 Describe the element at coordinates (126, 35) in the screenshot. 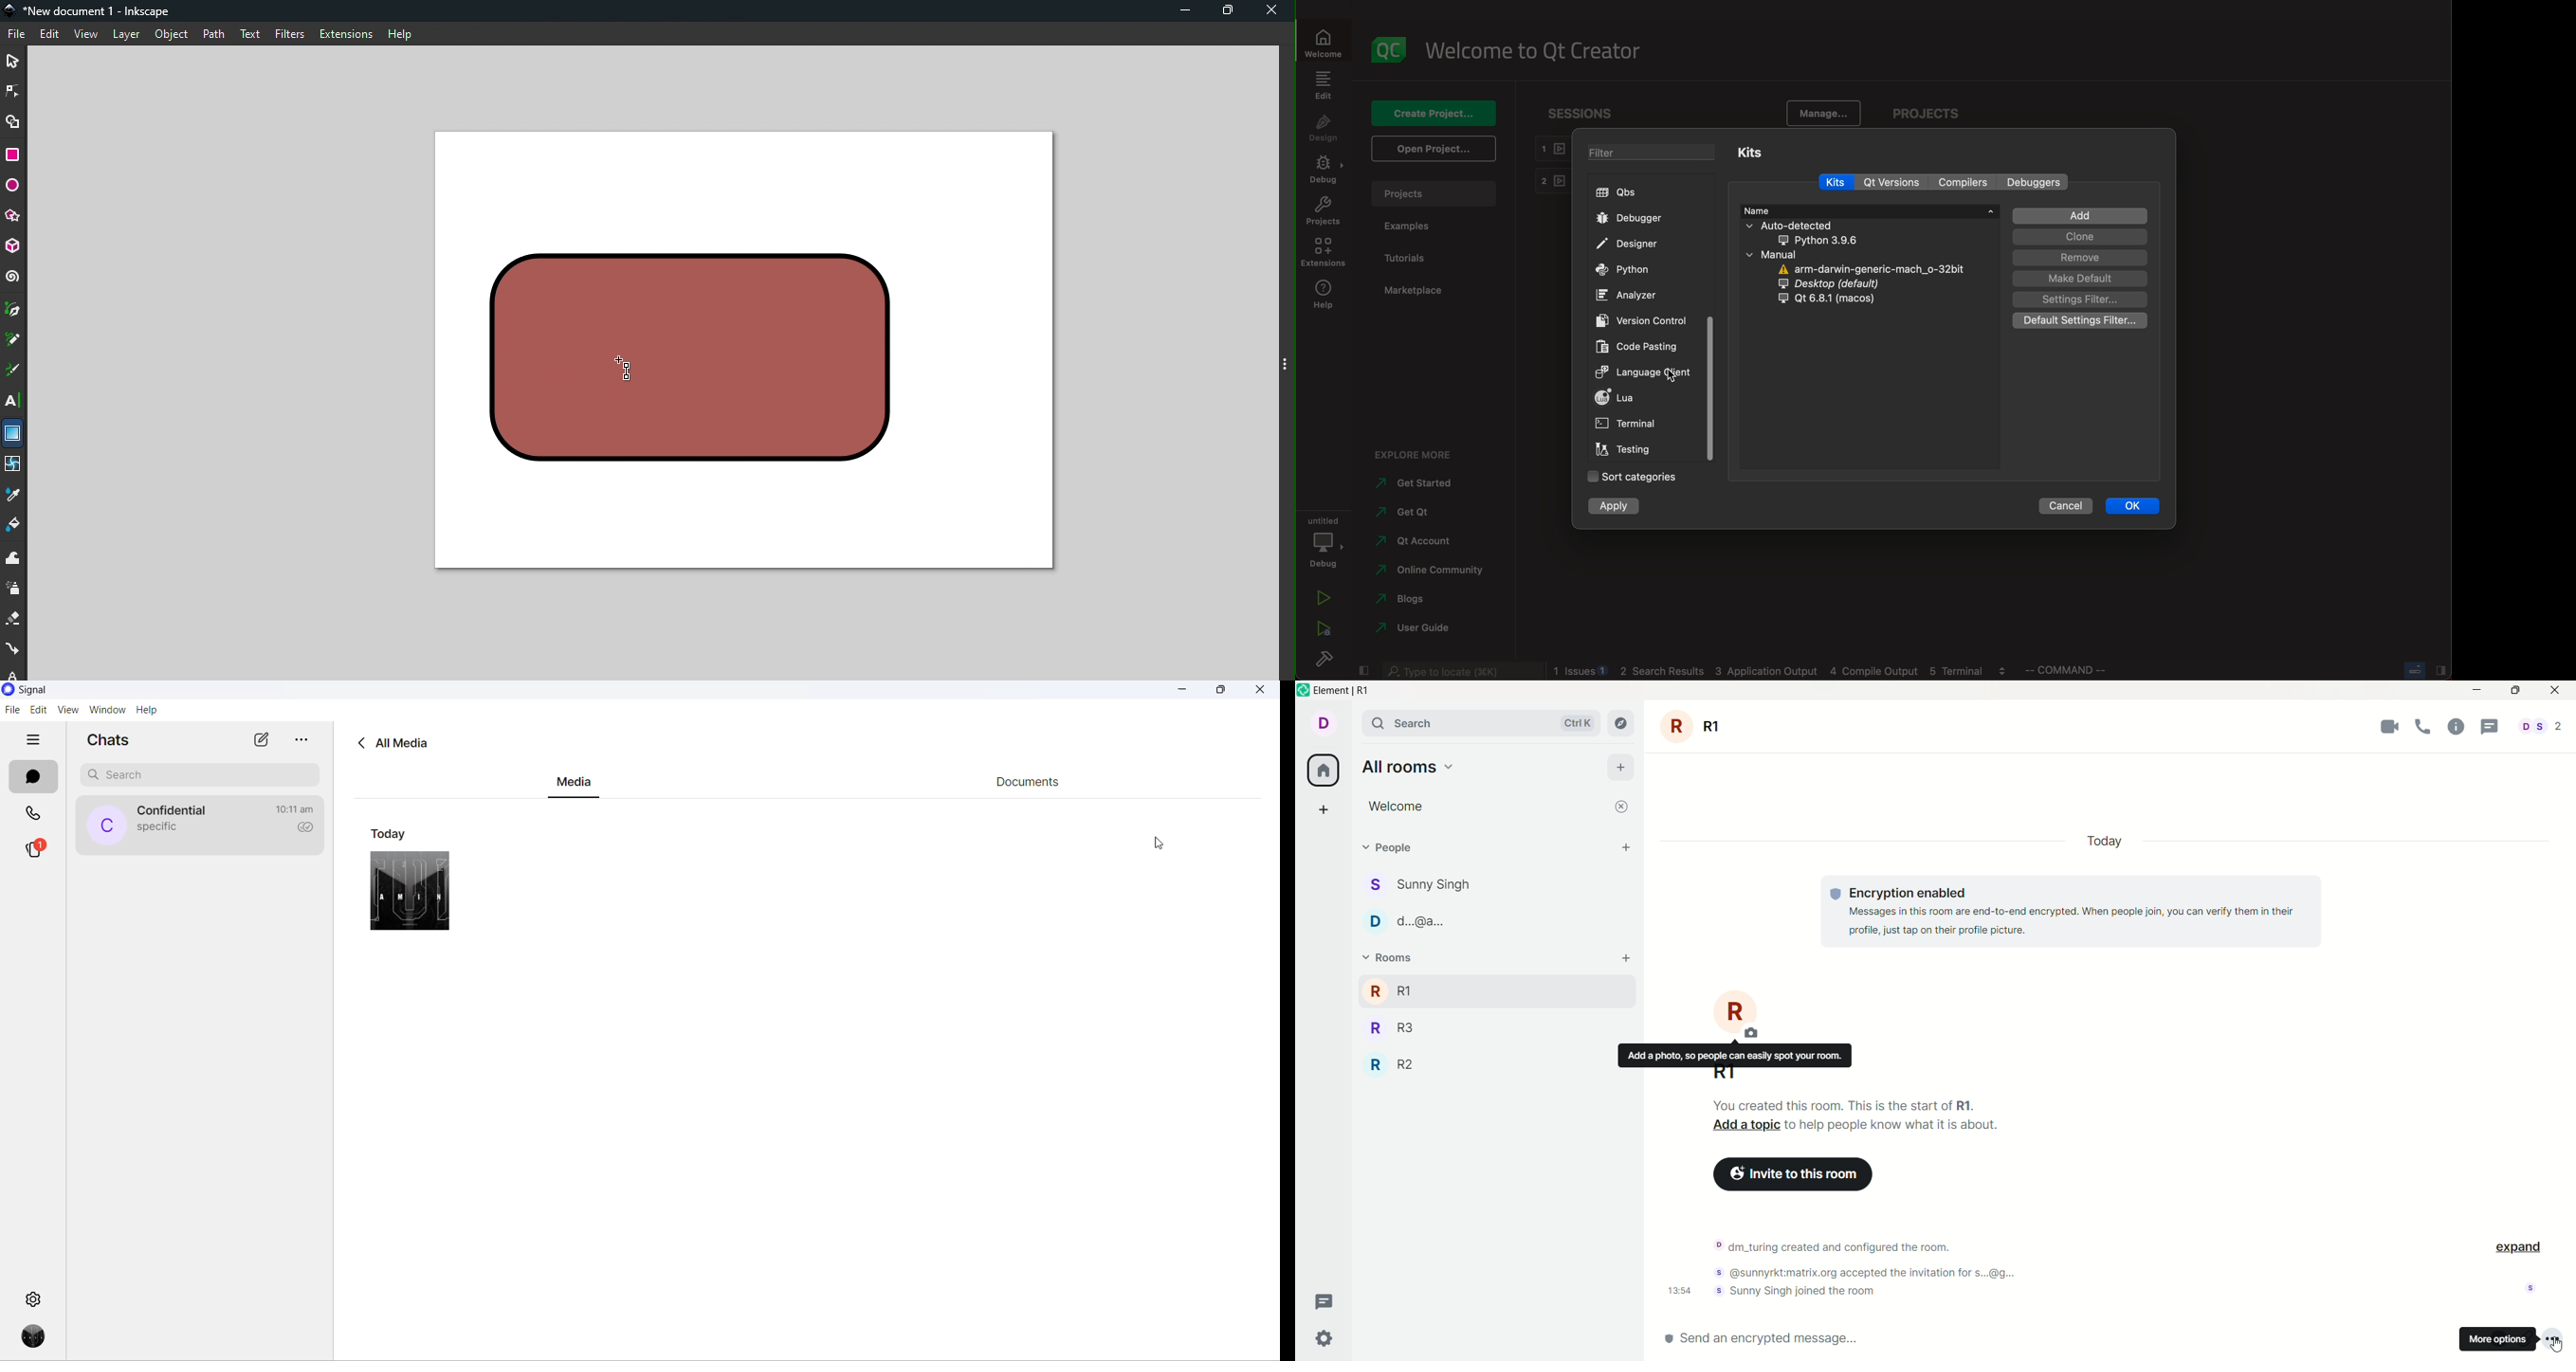

I see `Layer` at that location.